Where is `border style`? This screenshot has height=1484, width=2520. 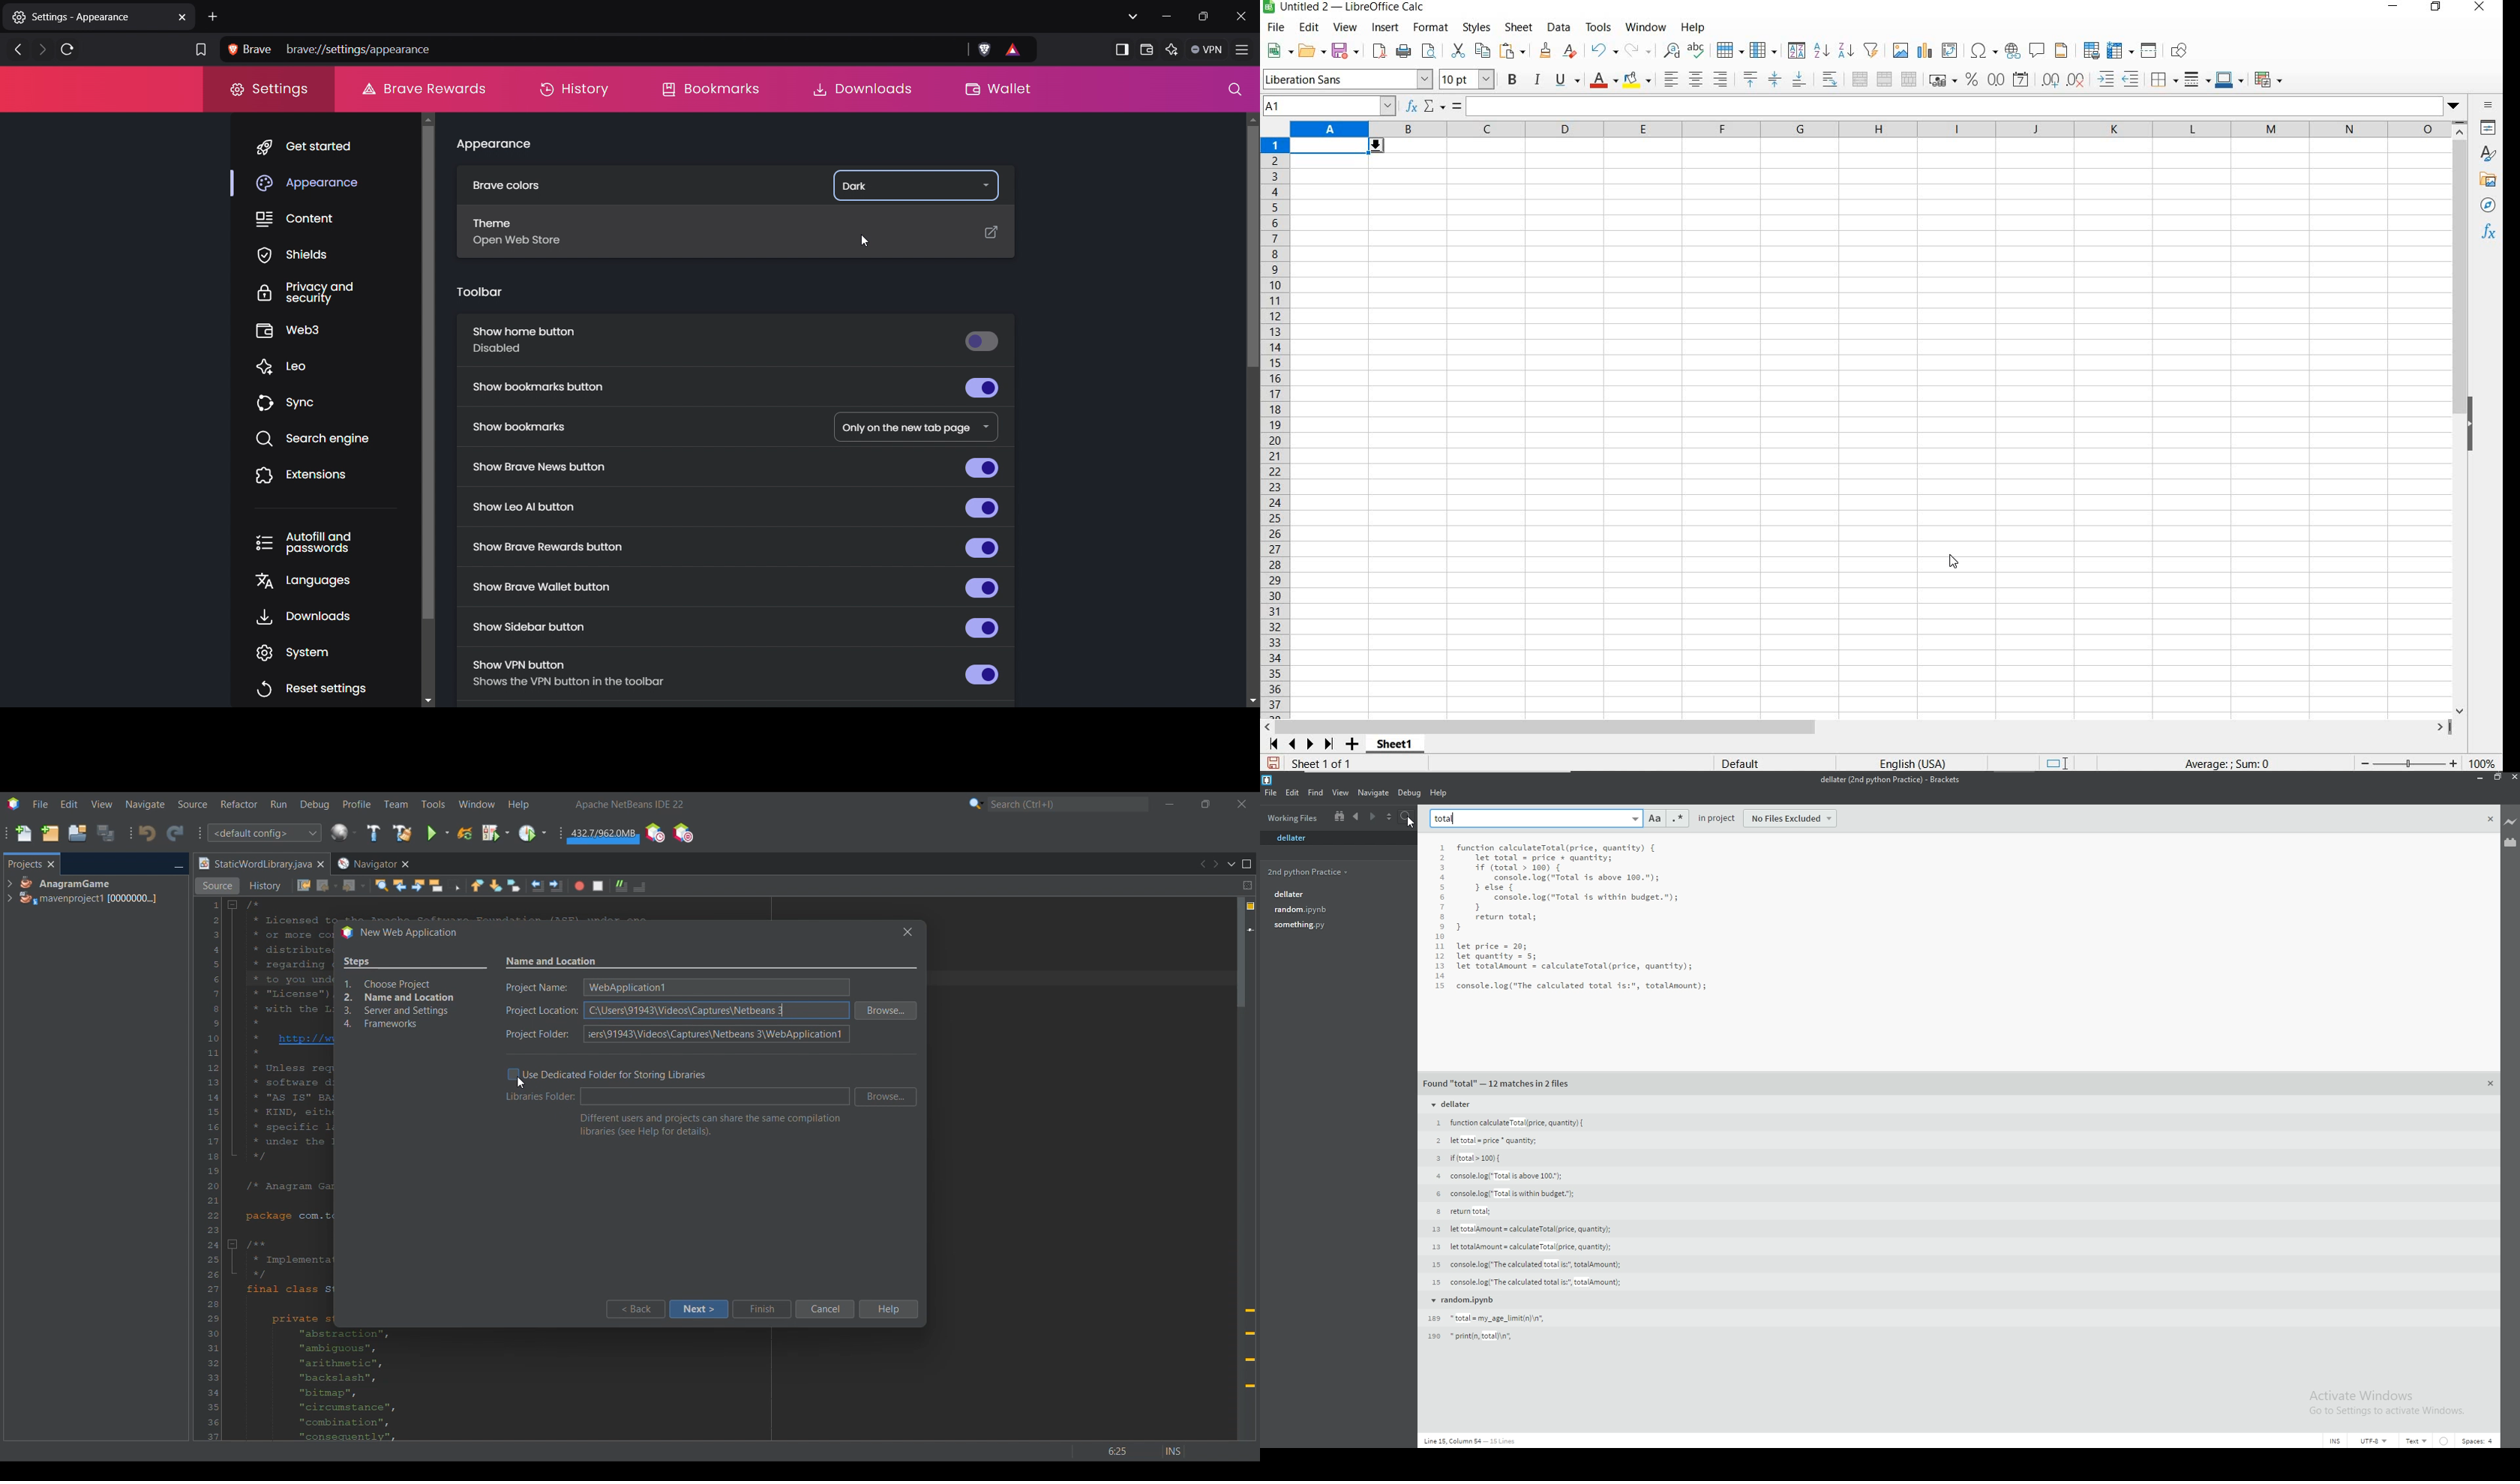
border style is located at coordinates (2198, 79).